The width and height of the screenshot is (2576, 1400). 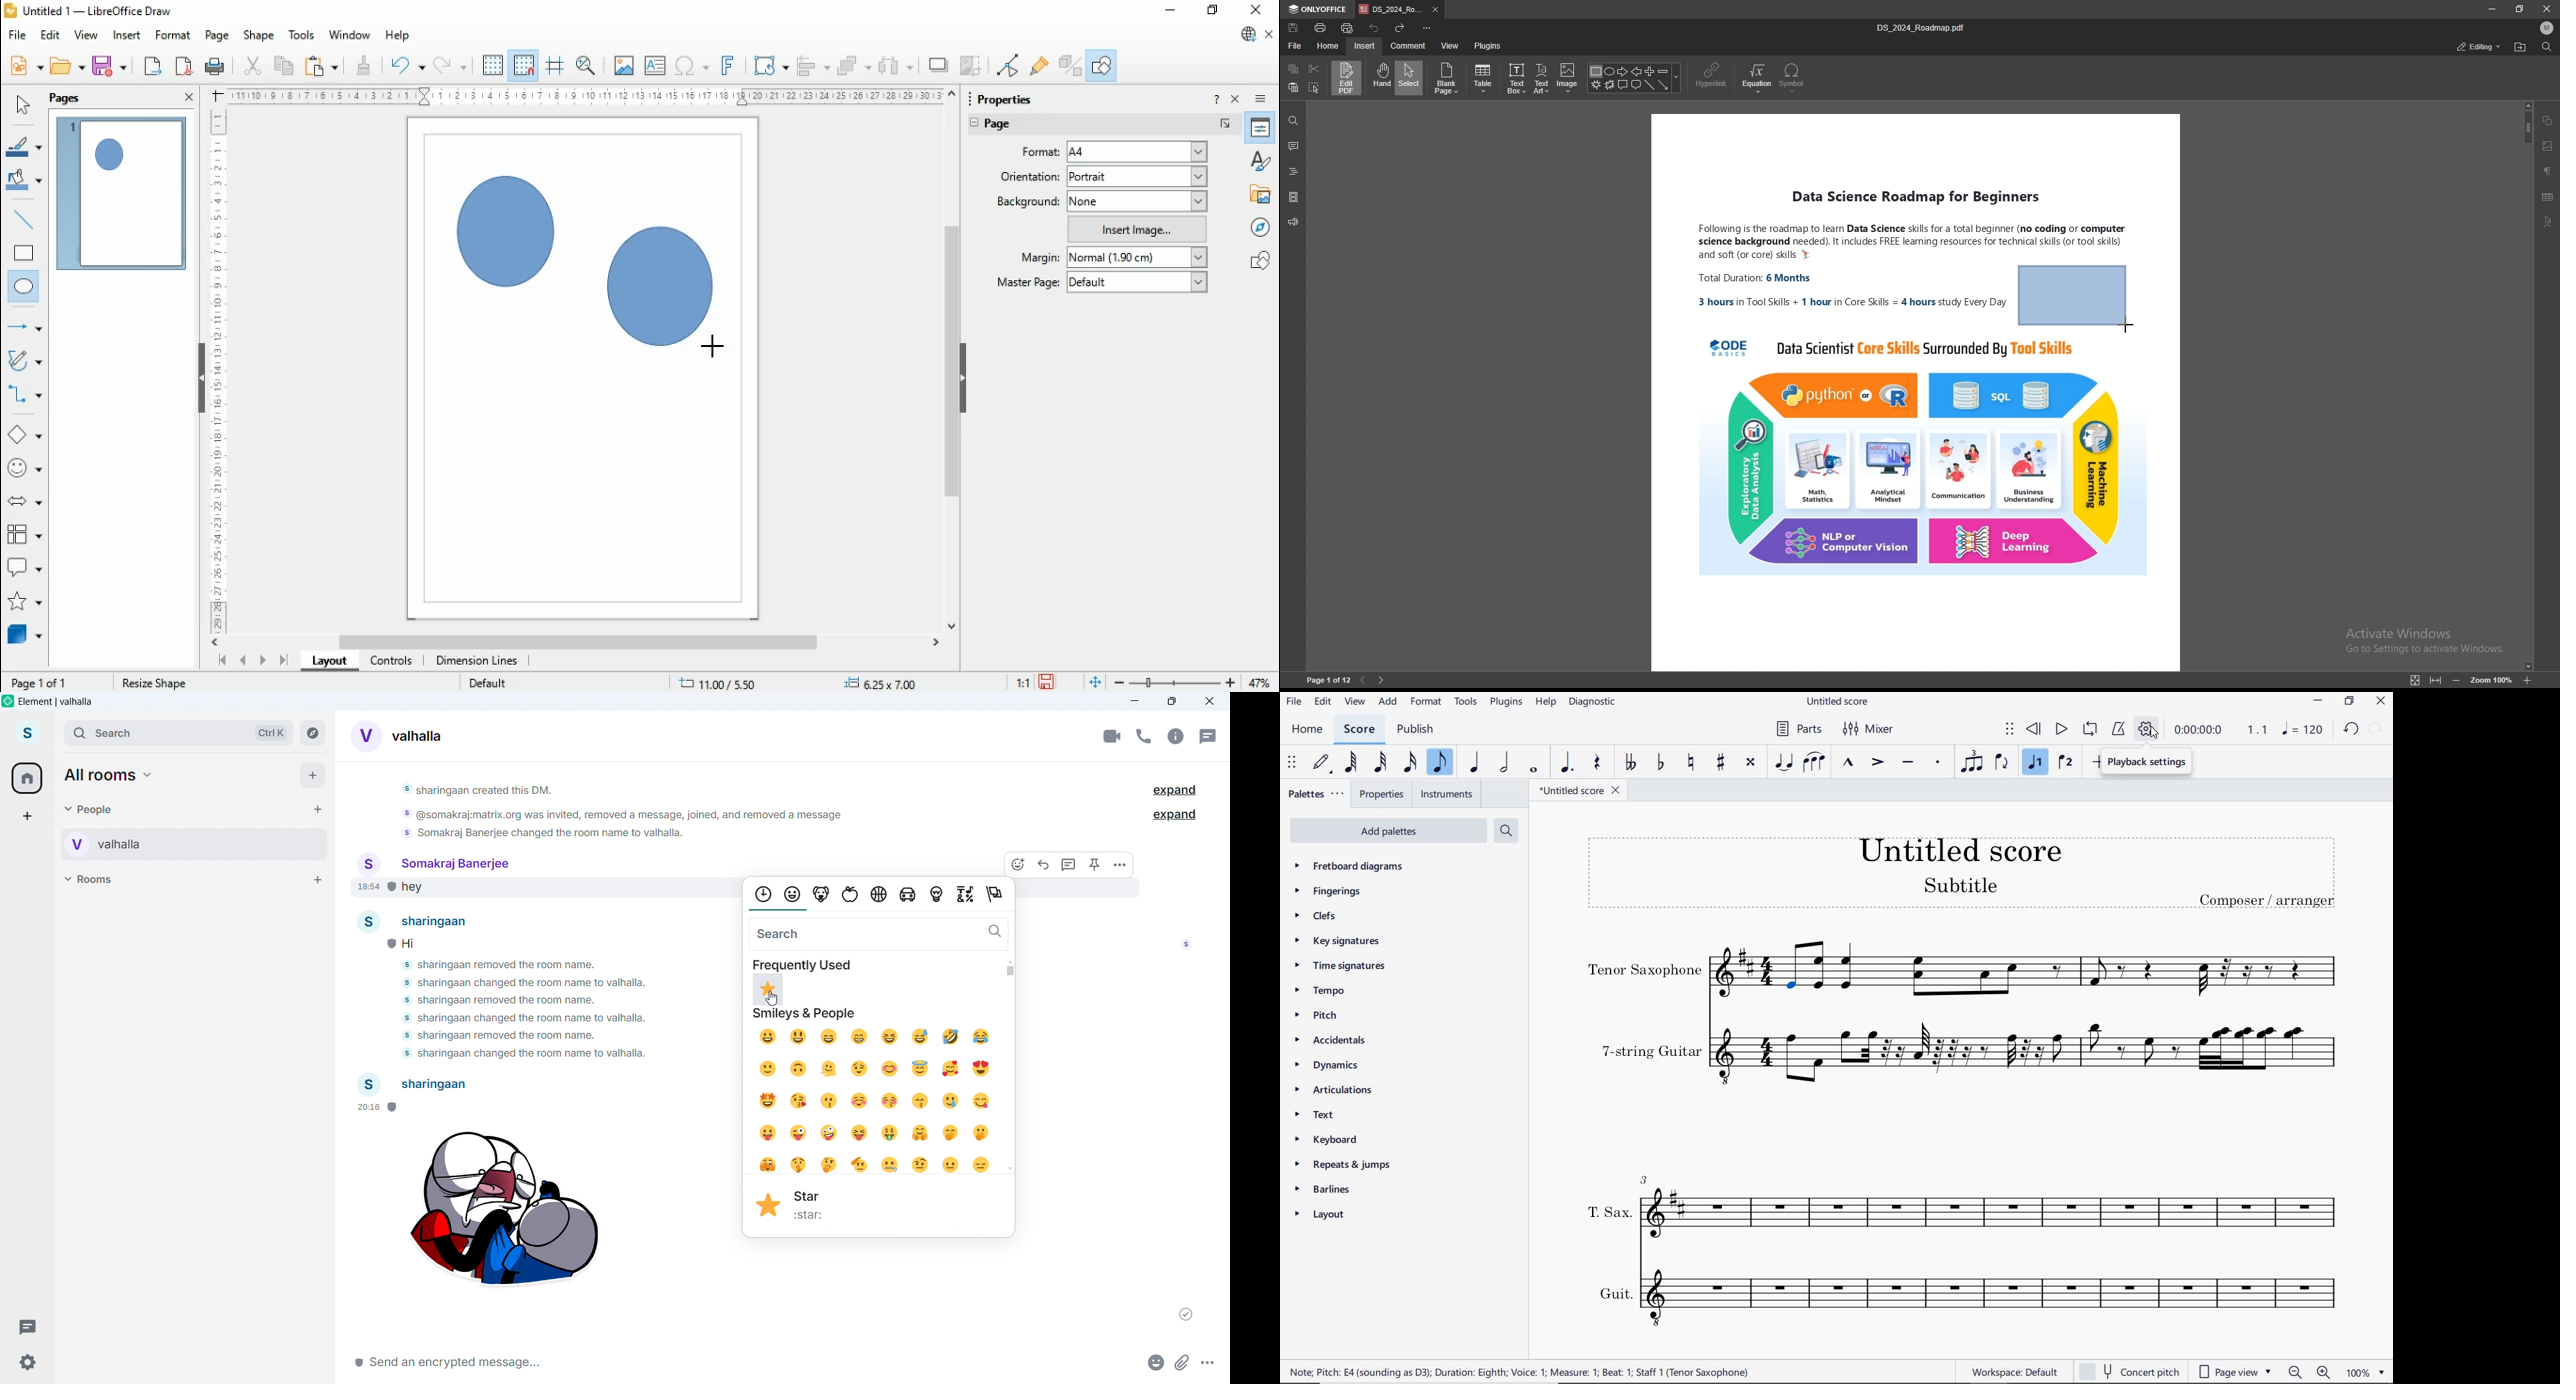 What do you see at coordinates (622, 816) in the screenshot?
I see `@somakraj:matrix.org was invited, removed a message, joined, and removed a message` at bounding box center [622, 816].